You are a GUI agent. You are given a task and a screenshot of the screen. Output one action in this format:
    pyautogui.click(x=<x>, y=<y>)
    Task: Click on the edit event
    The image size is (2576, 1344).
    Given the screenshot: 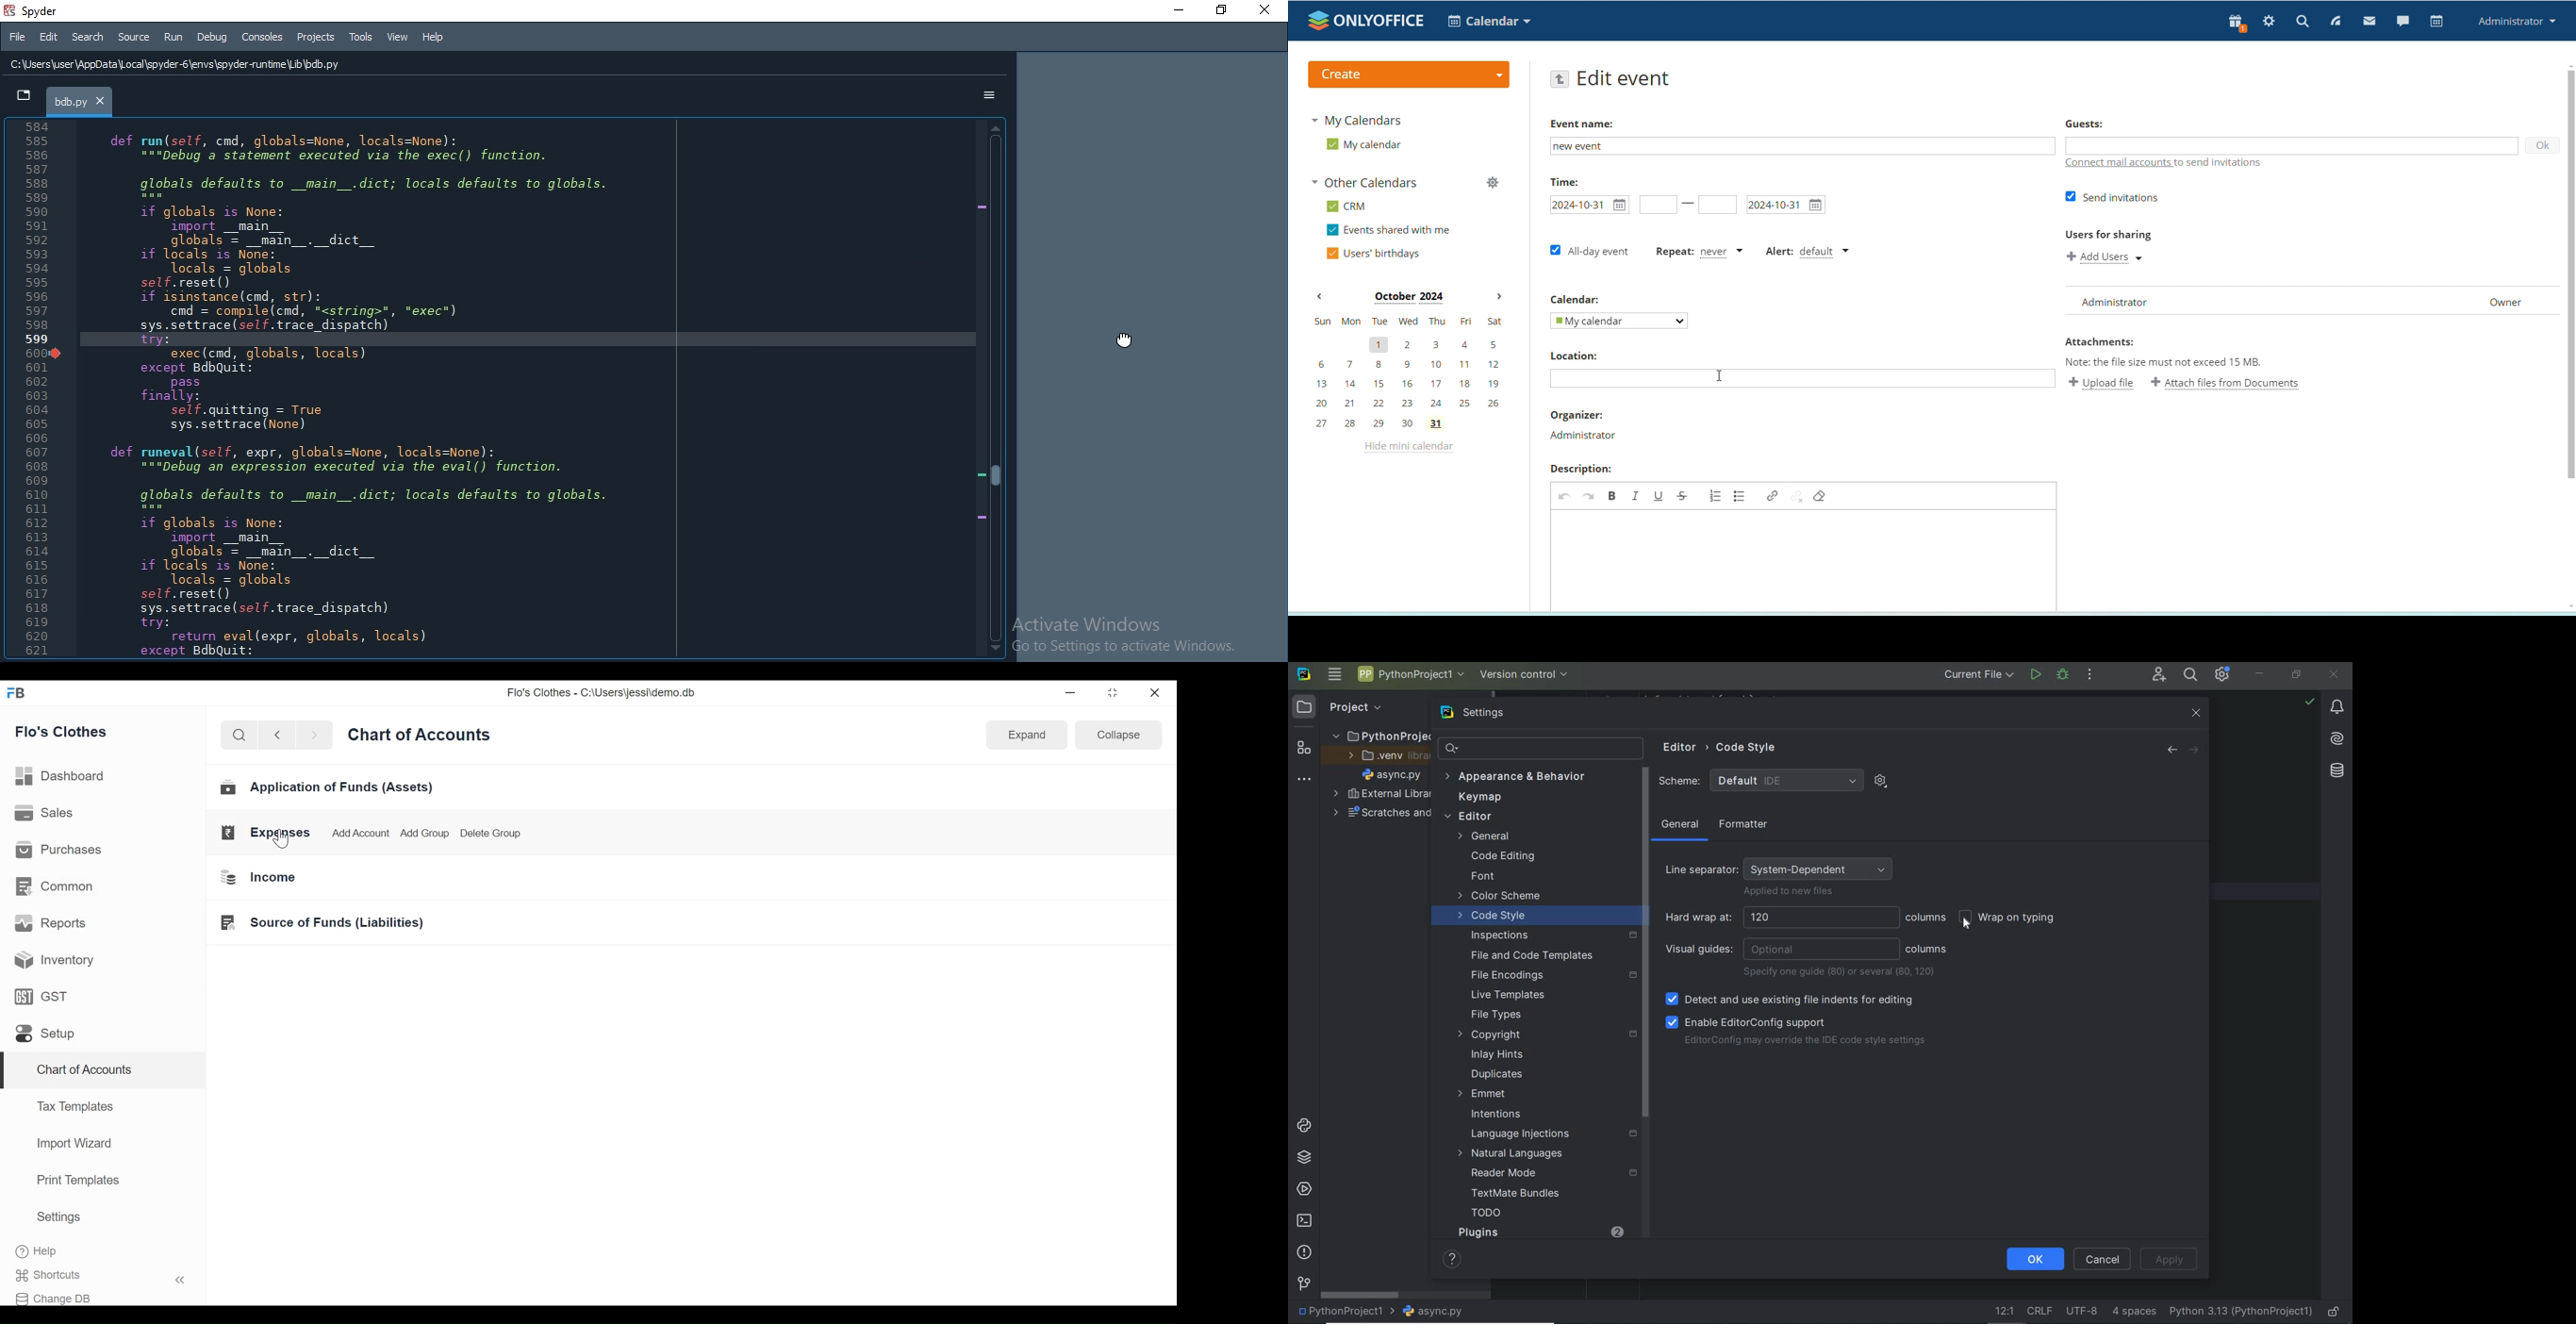 What is the action you would take?
    pyautogui.click(x=1625, y=80)
    